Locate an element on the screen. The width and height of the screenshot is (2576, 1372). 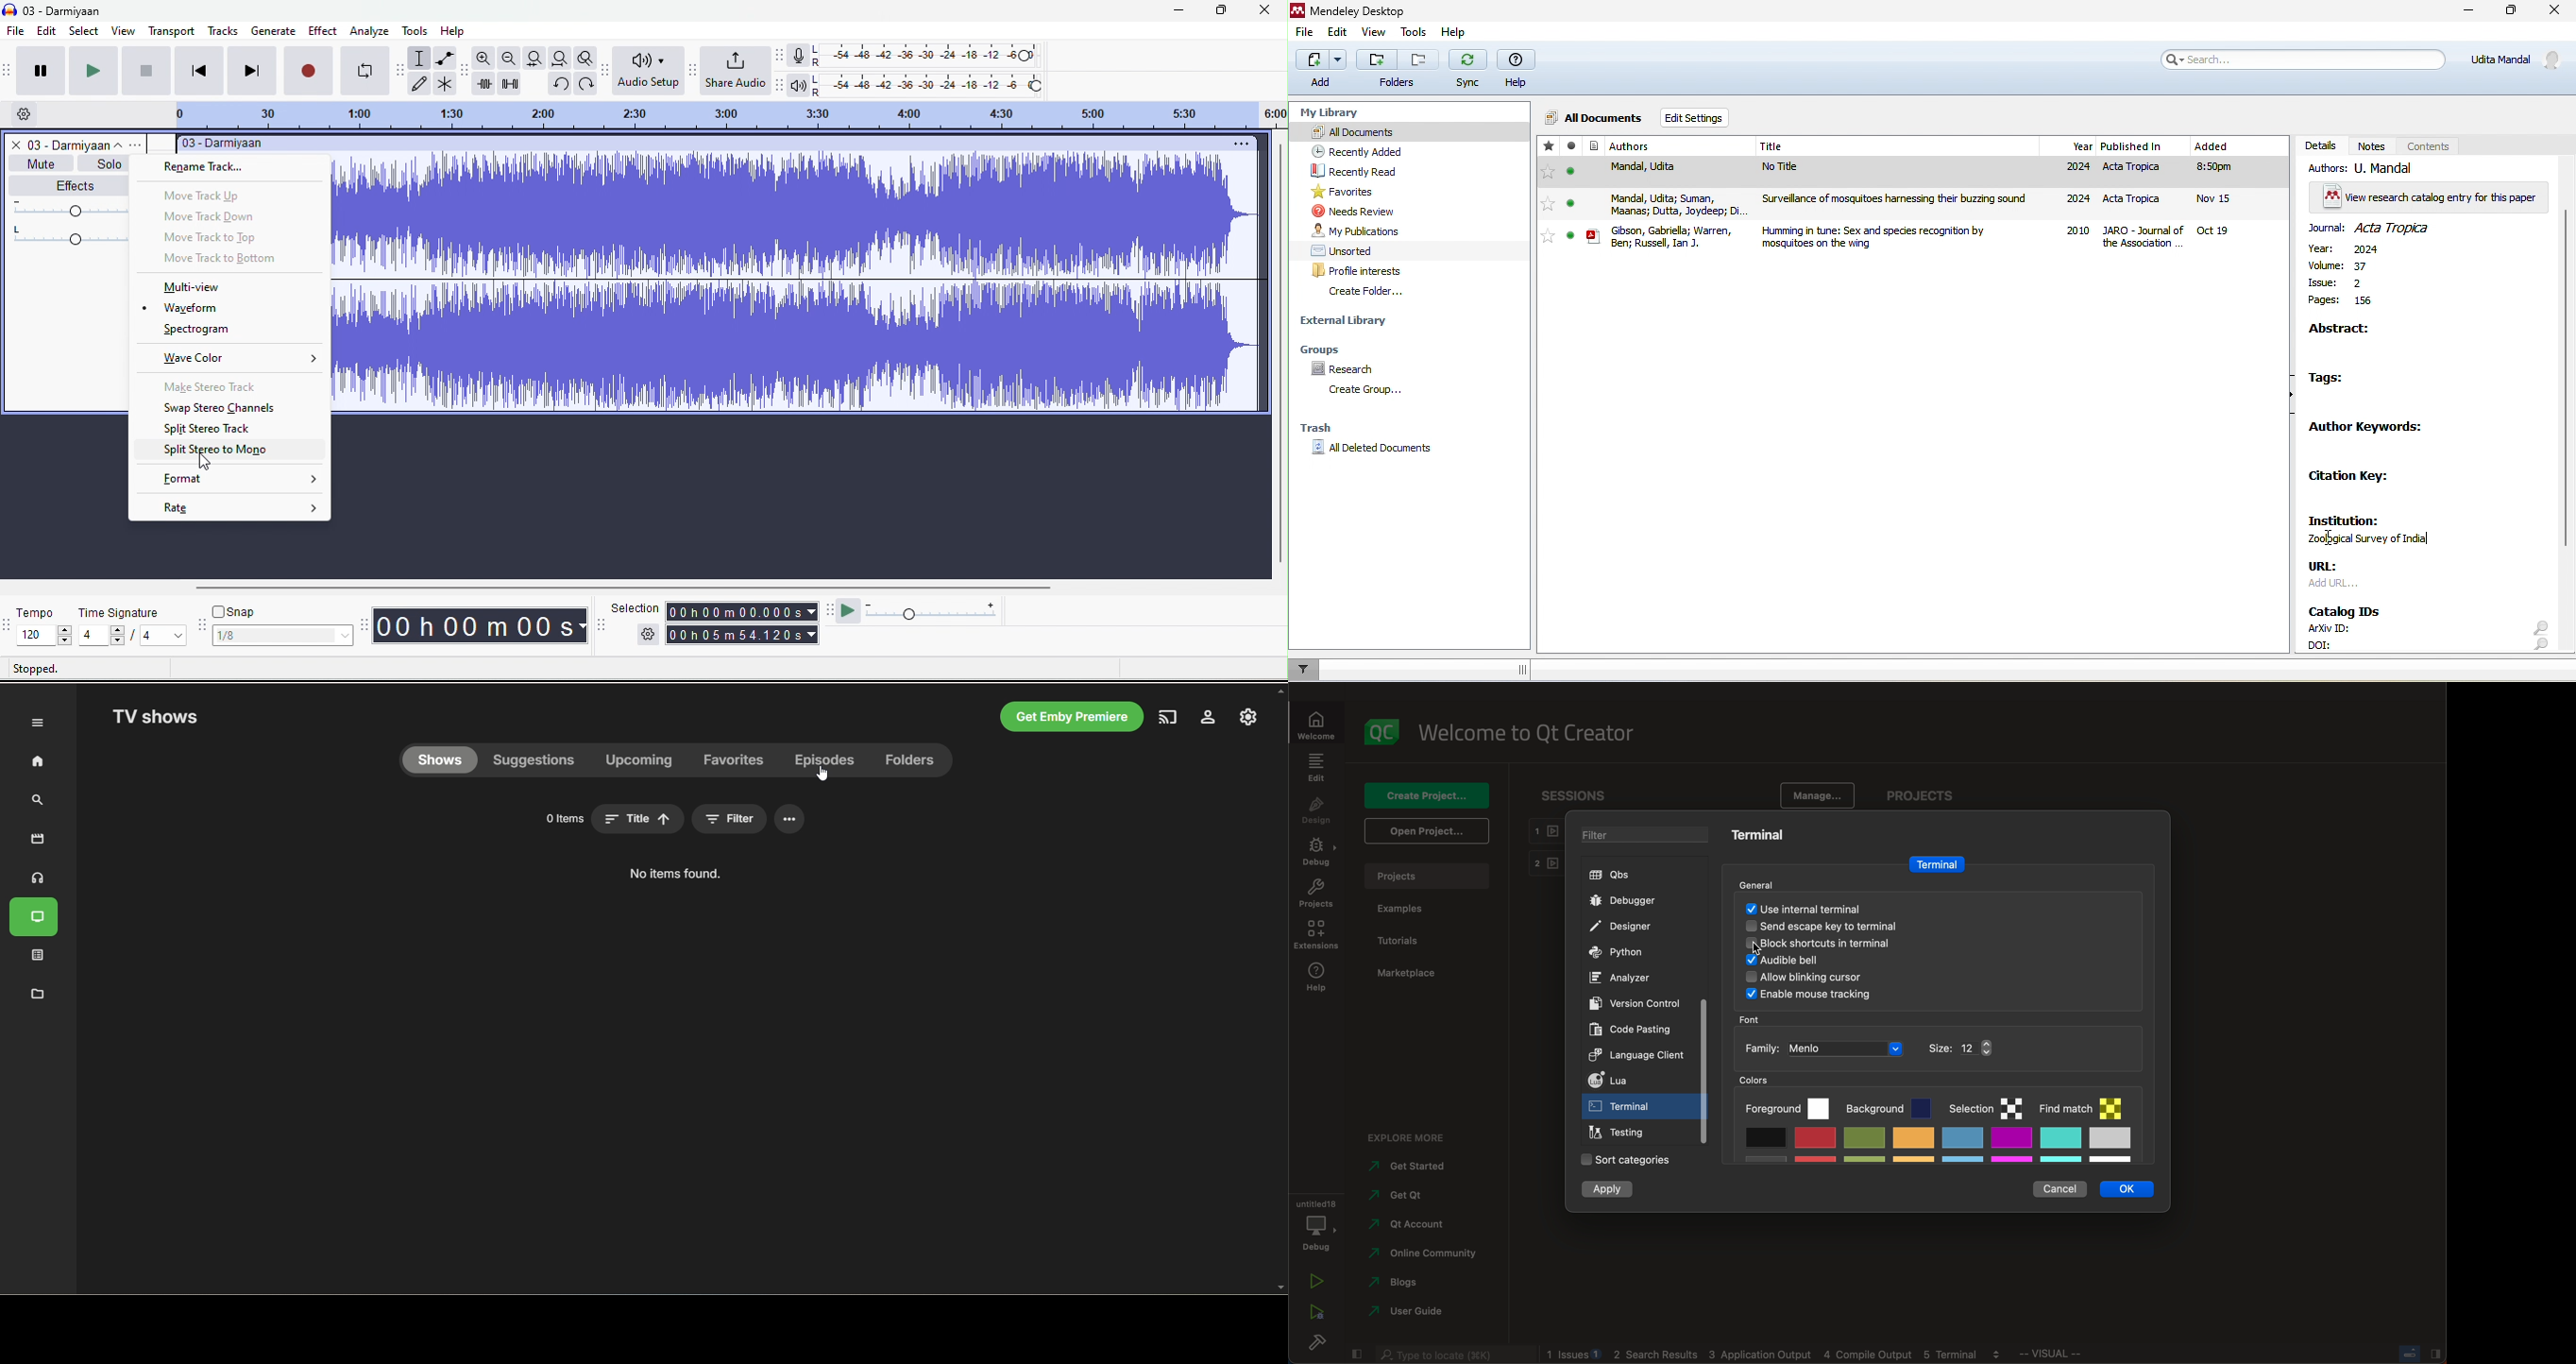
rate is located at coordinates (231, 507).